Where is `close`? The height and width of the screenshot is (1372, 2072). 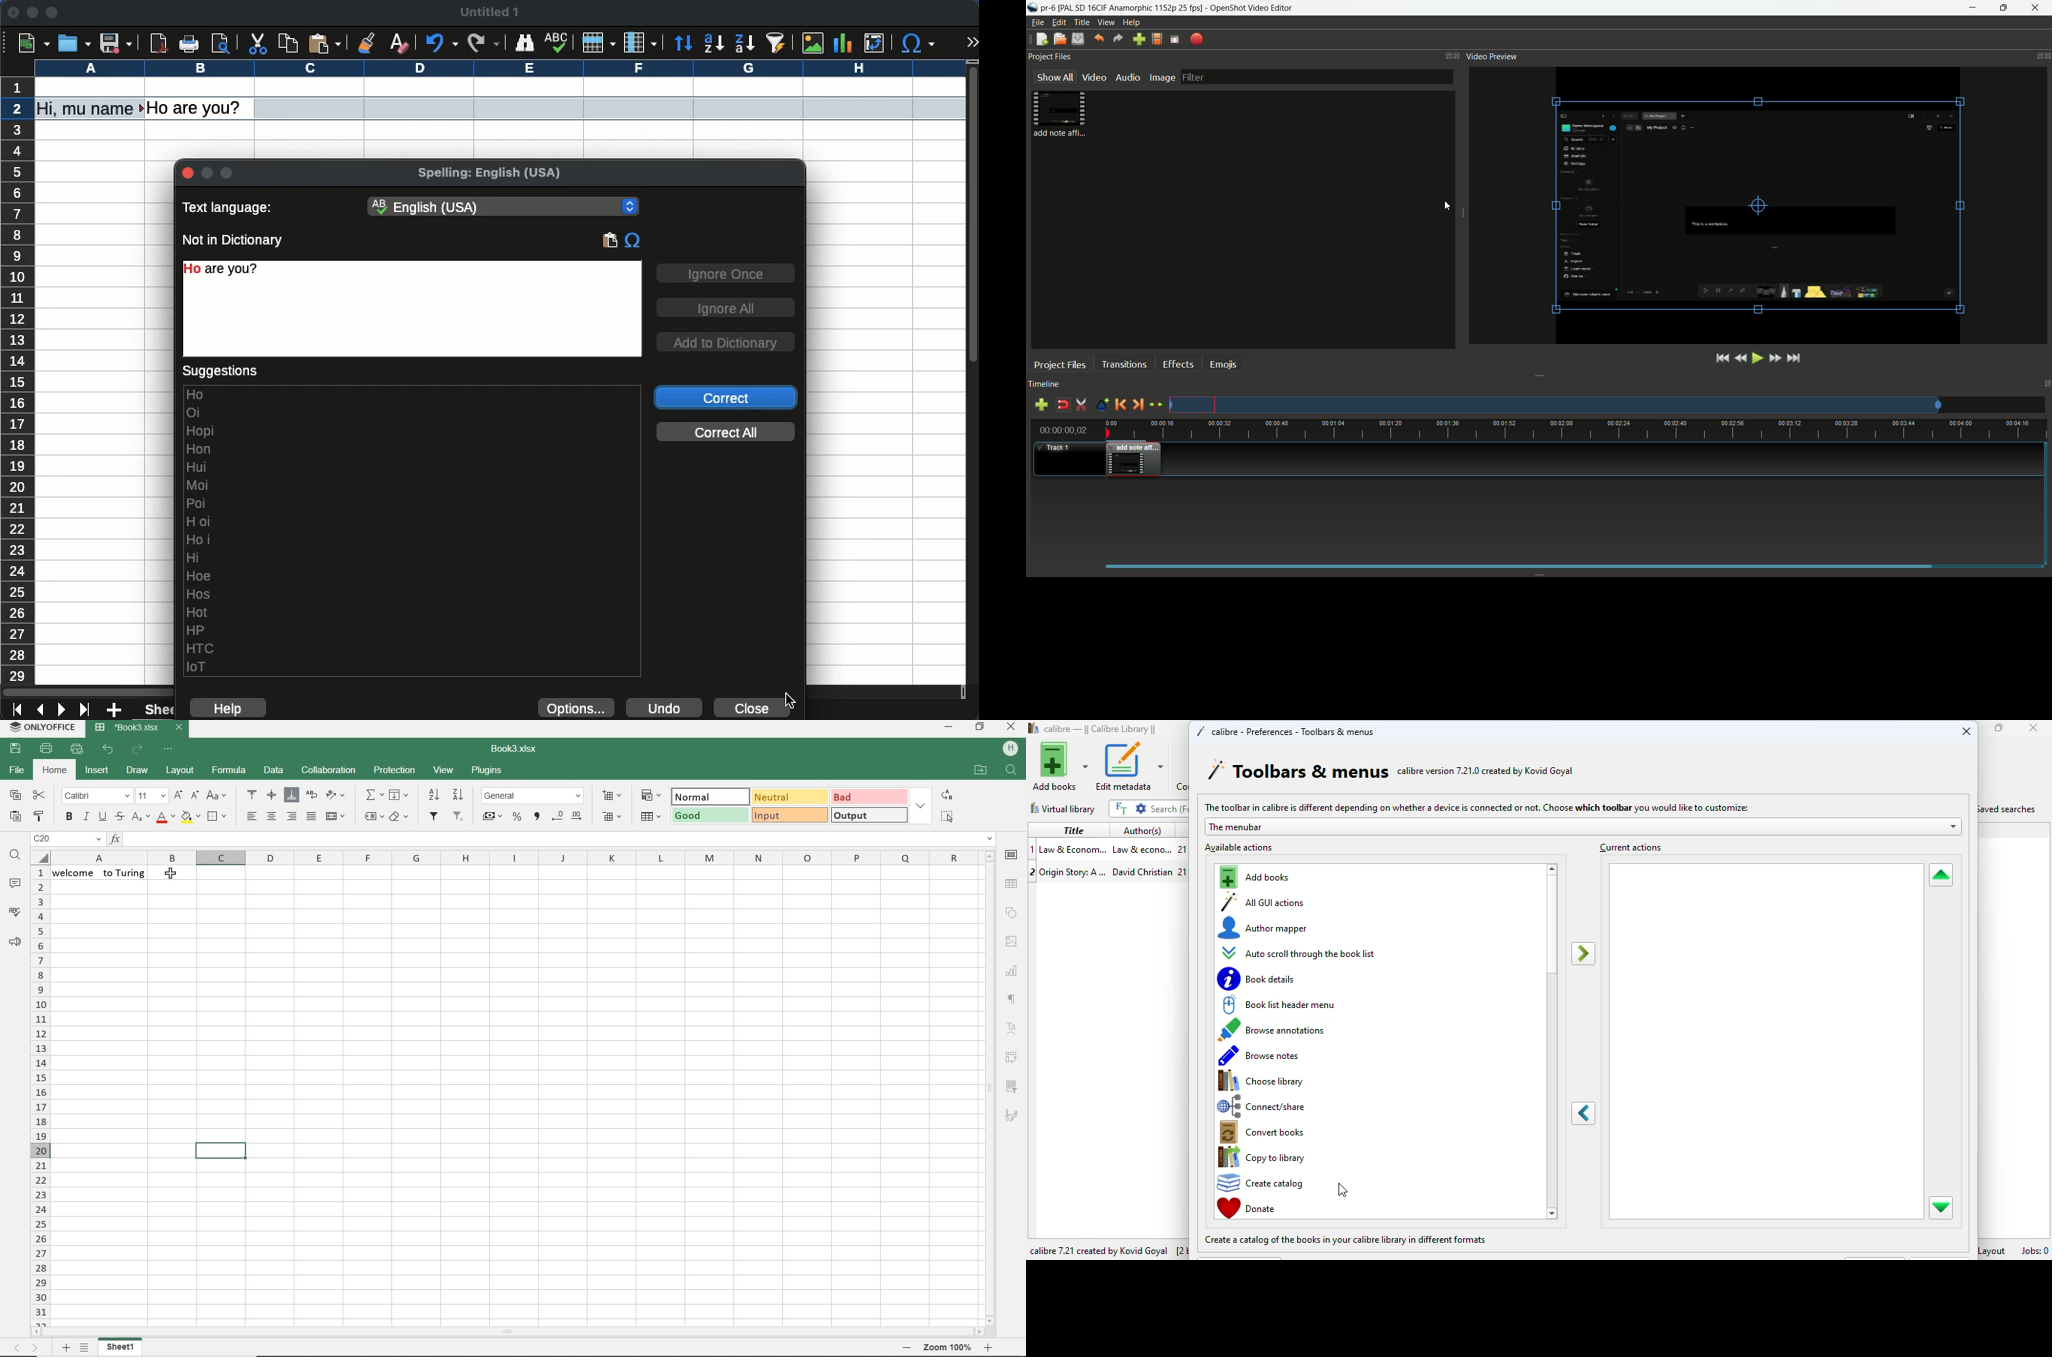 close is located at coordinates (2033, 728).